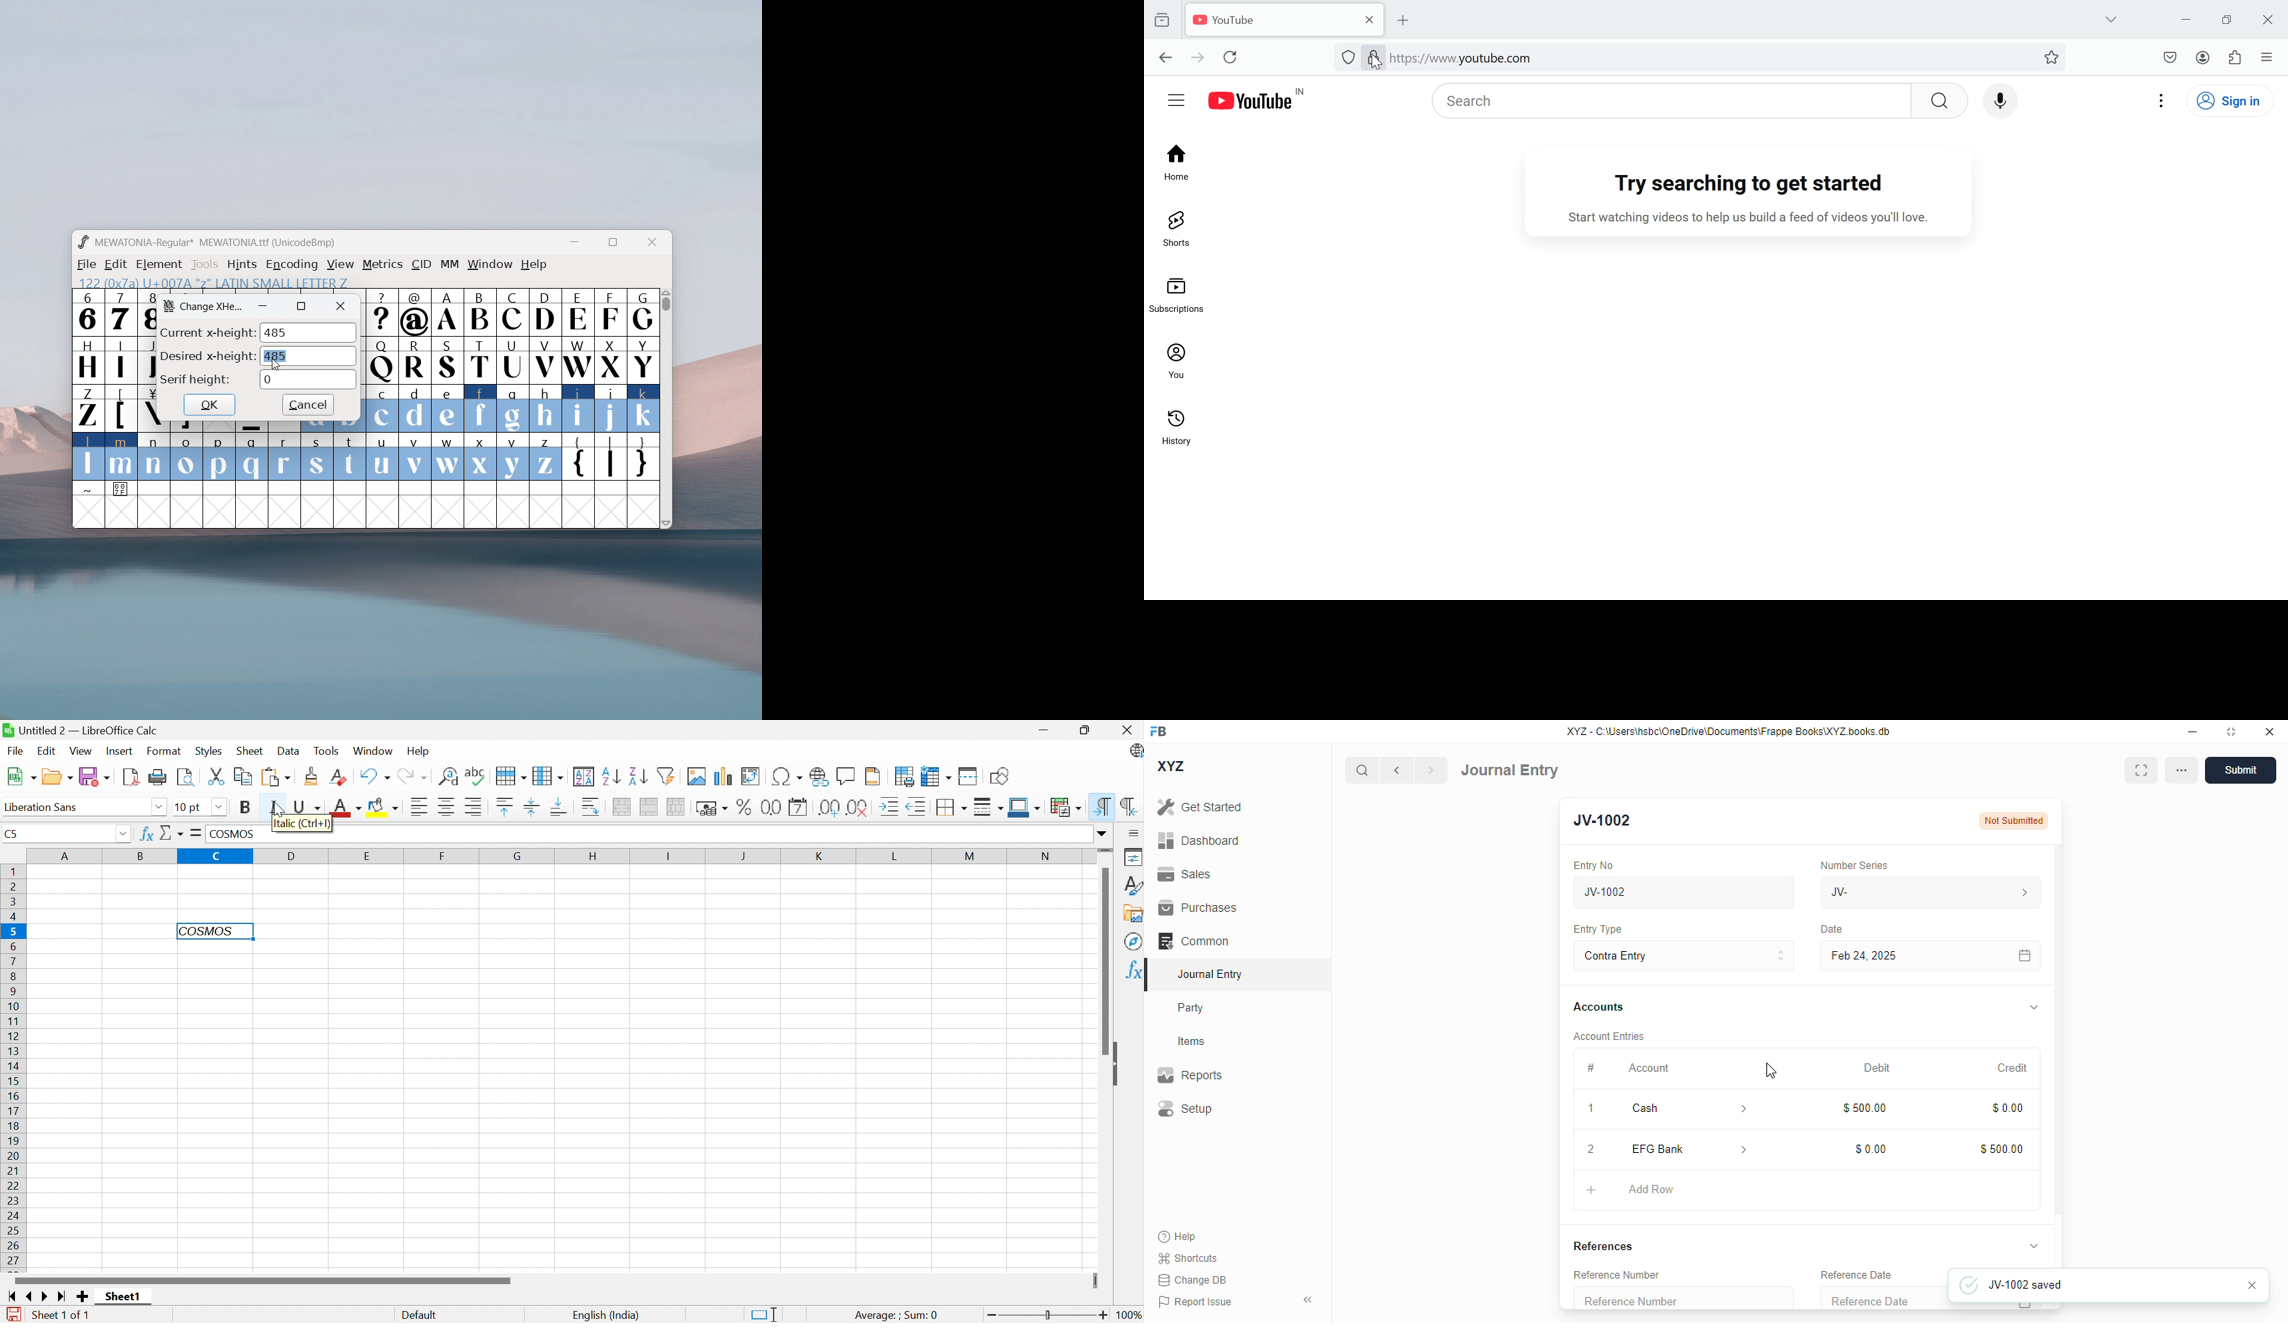 This screenshot has width=2296, height=1344. Describe the element at coordinates (383, 265) in the screenshot. I see `metrics` at that location.